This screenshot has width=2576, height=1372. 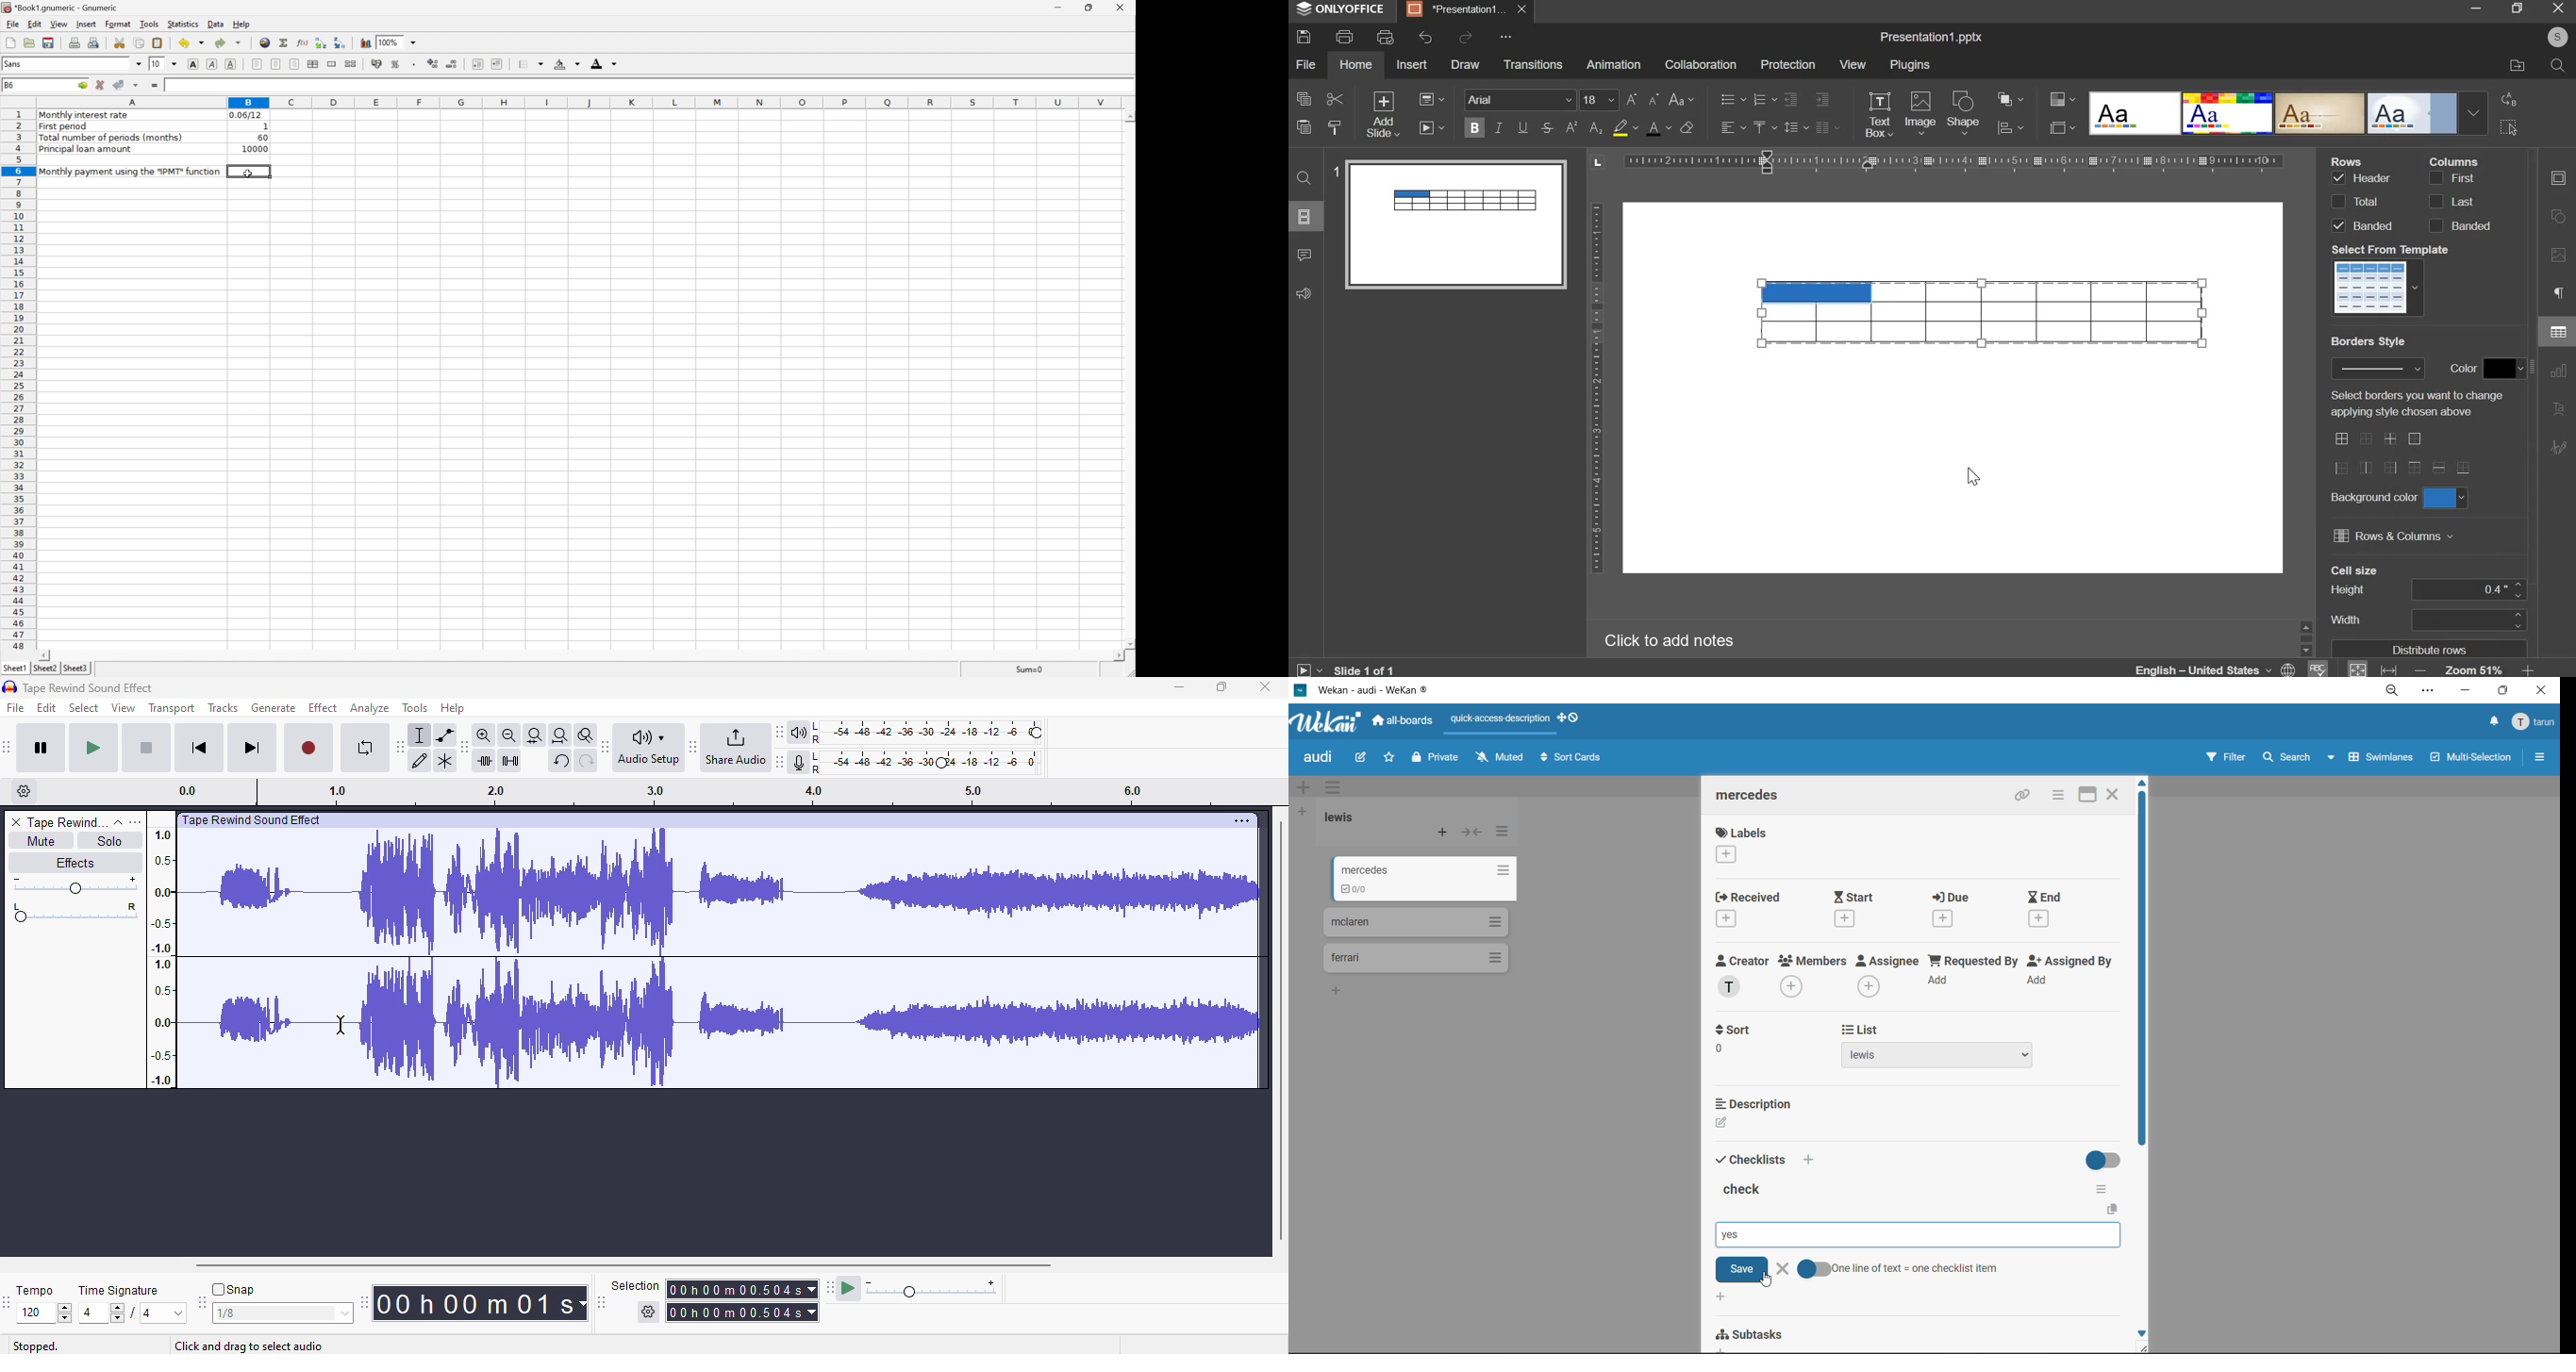 What do you see at coordinates (918, 764) in the screenshot?
I see `audio meter` at bounding box center [918, 764].